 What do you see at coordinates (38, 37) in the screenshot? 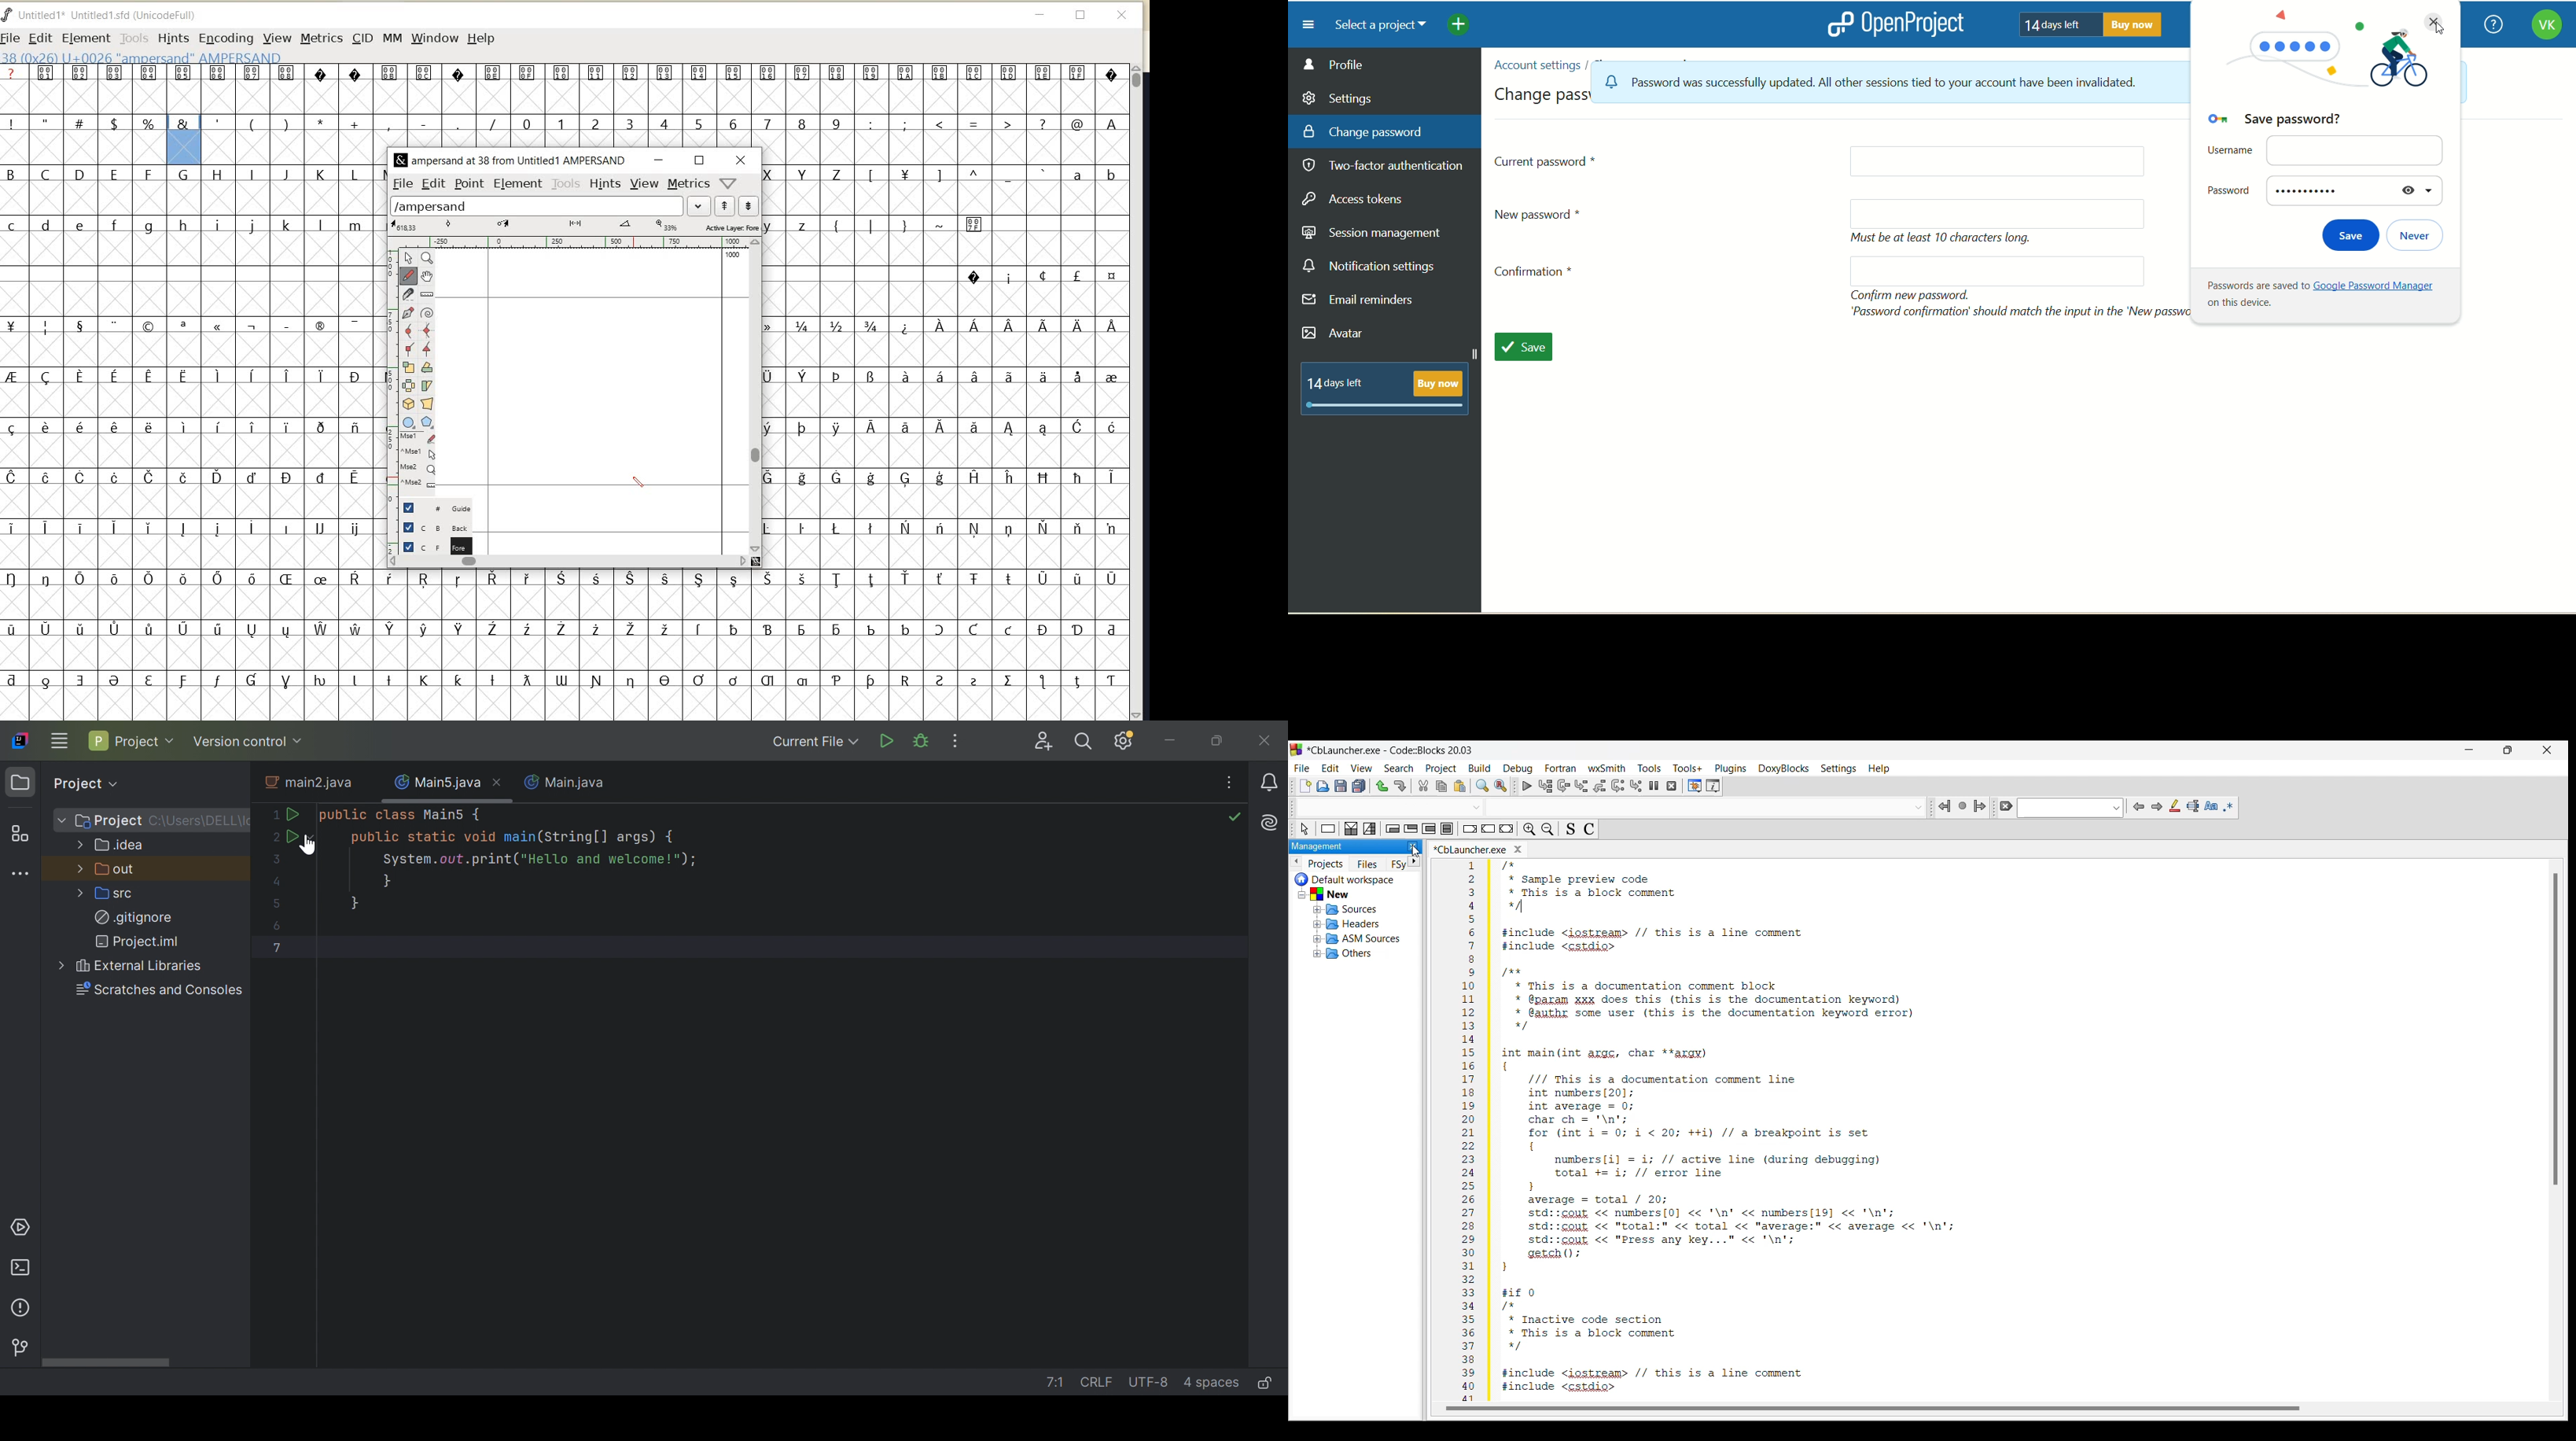
I see `EDIT` at bounding box center [38, 37].